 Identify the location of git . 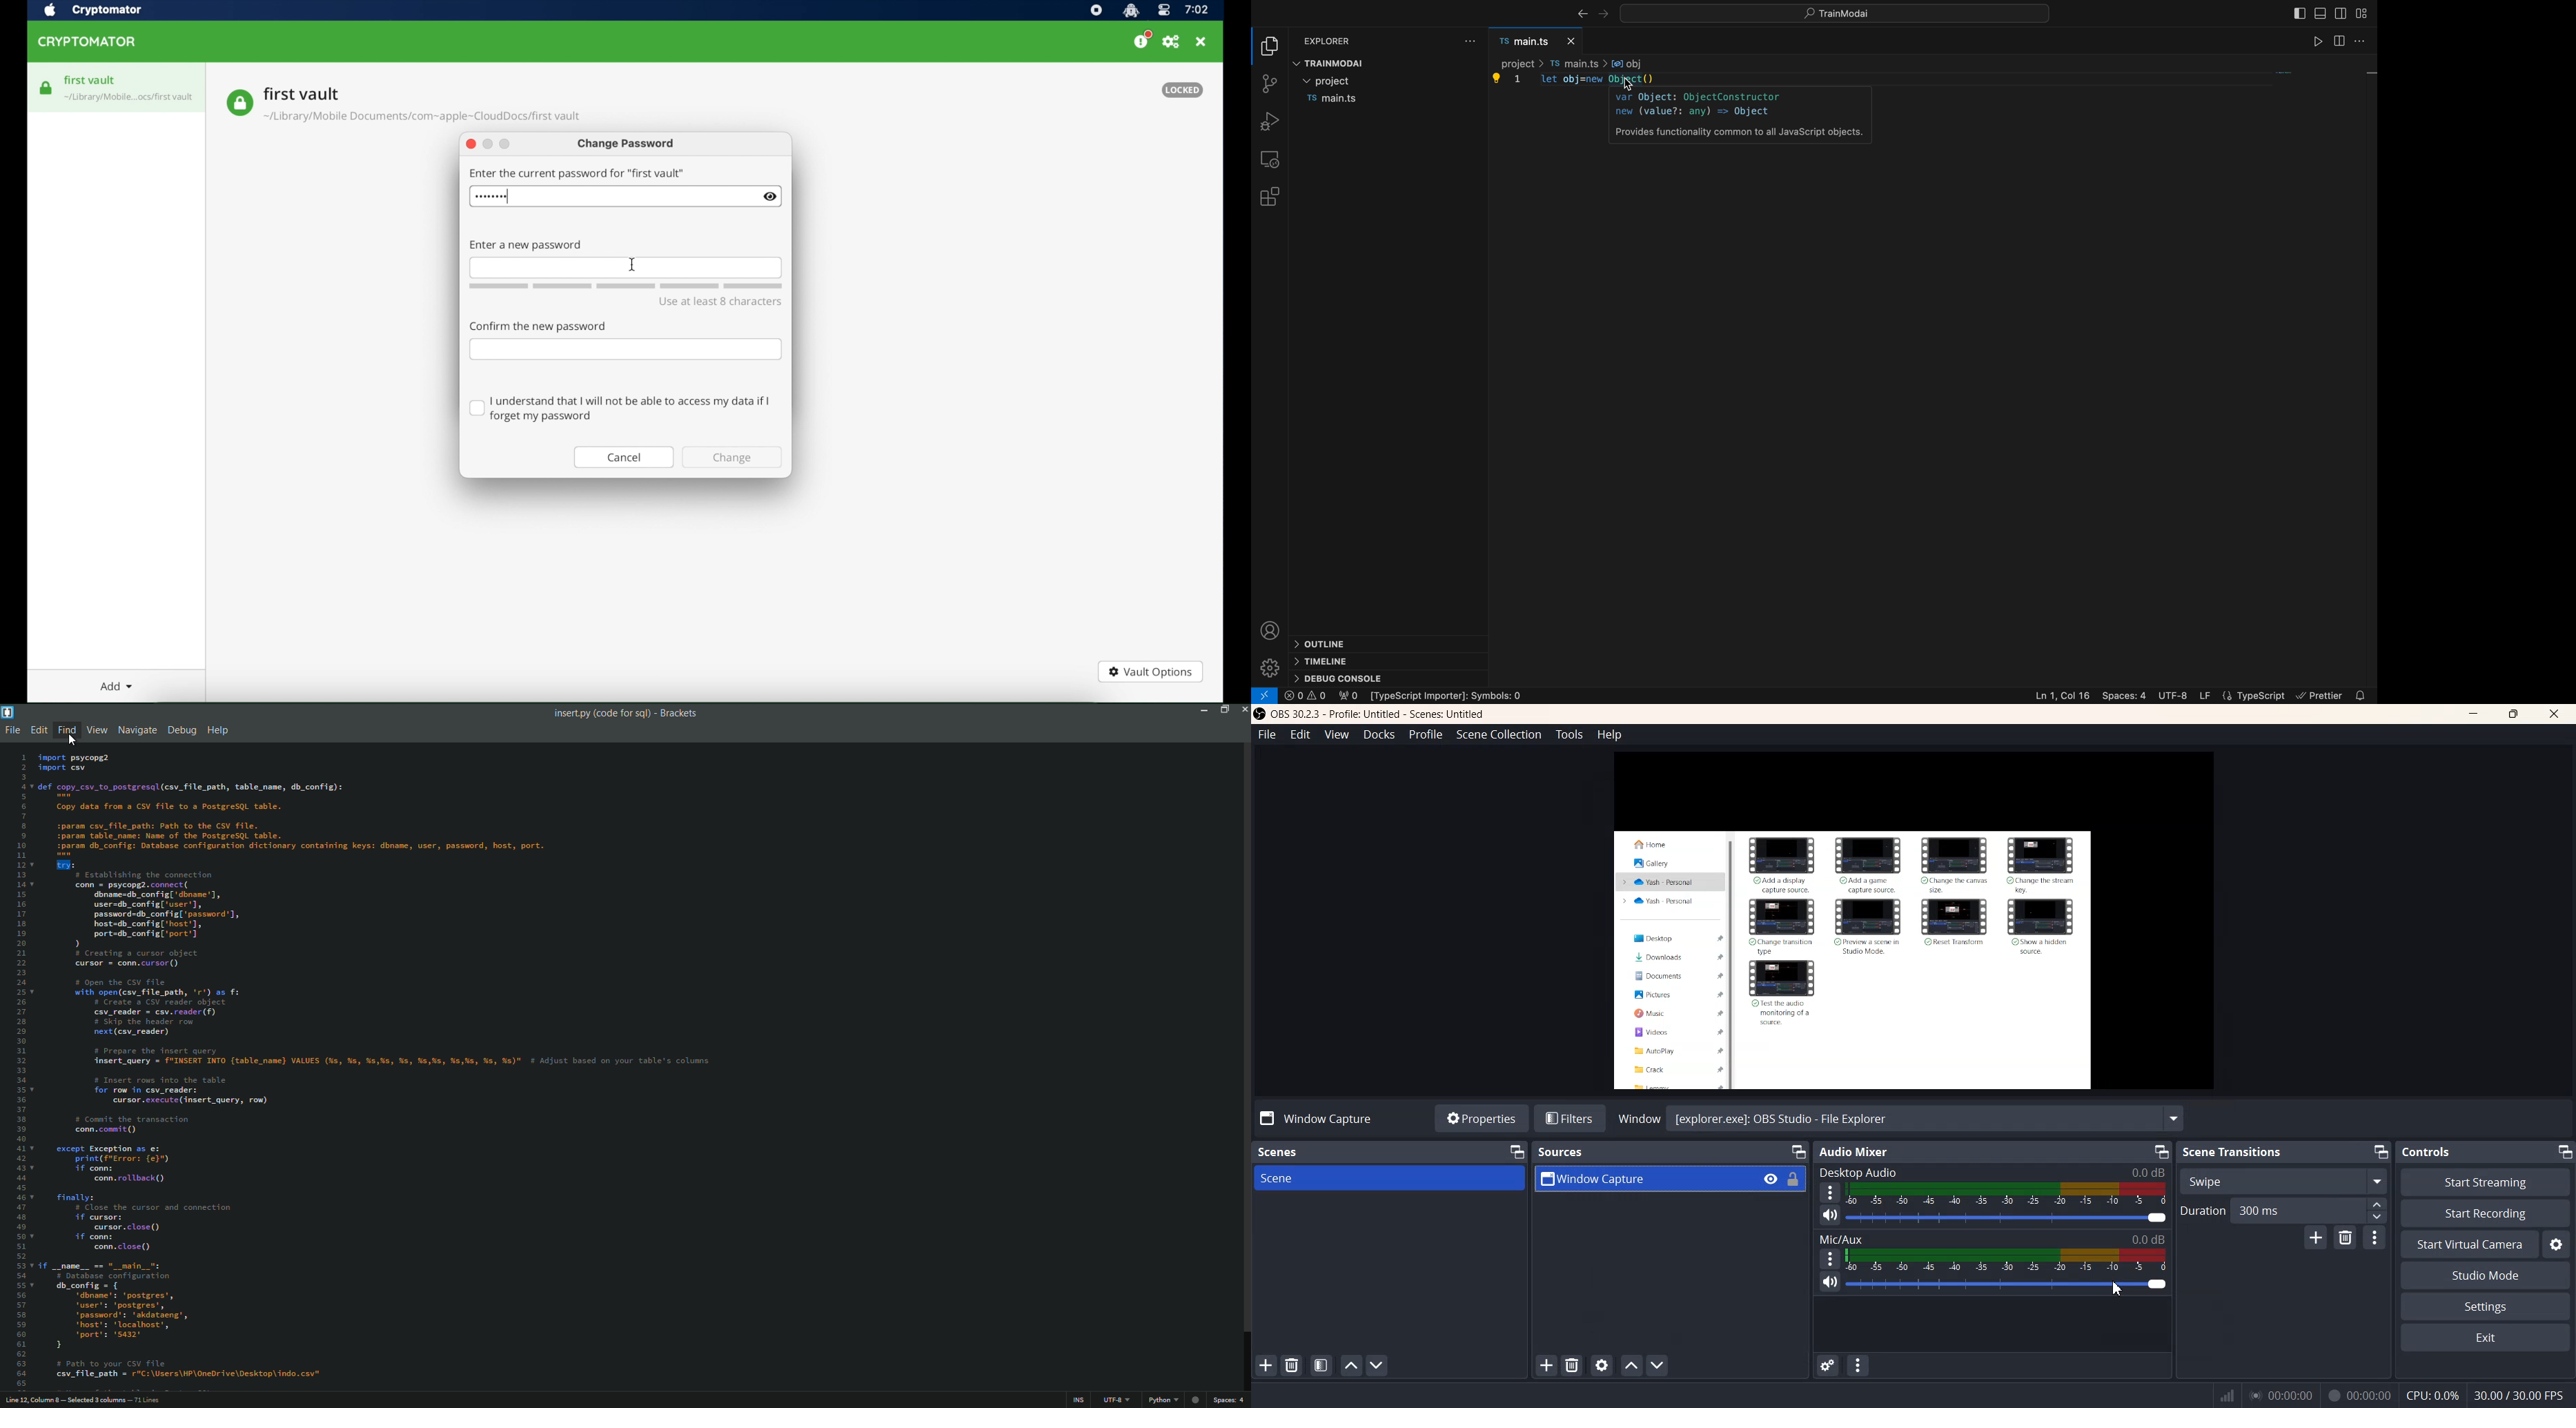
(1270, 82).